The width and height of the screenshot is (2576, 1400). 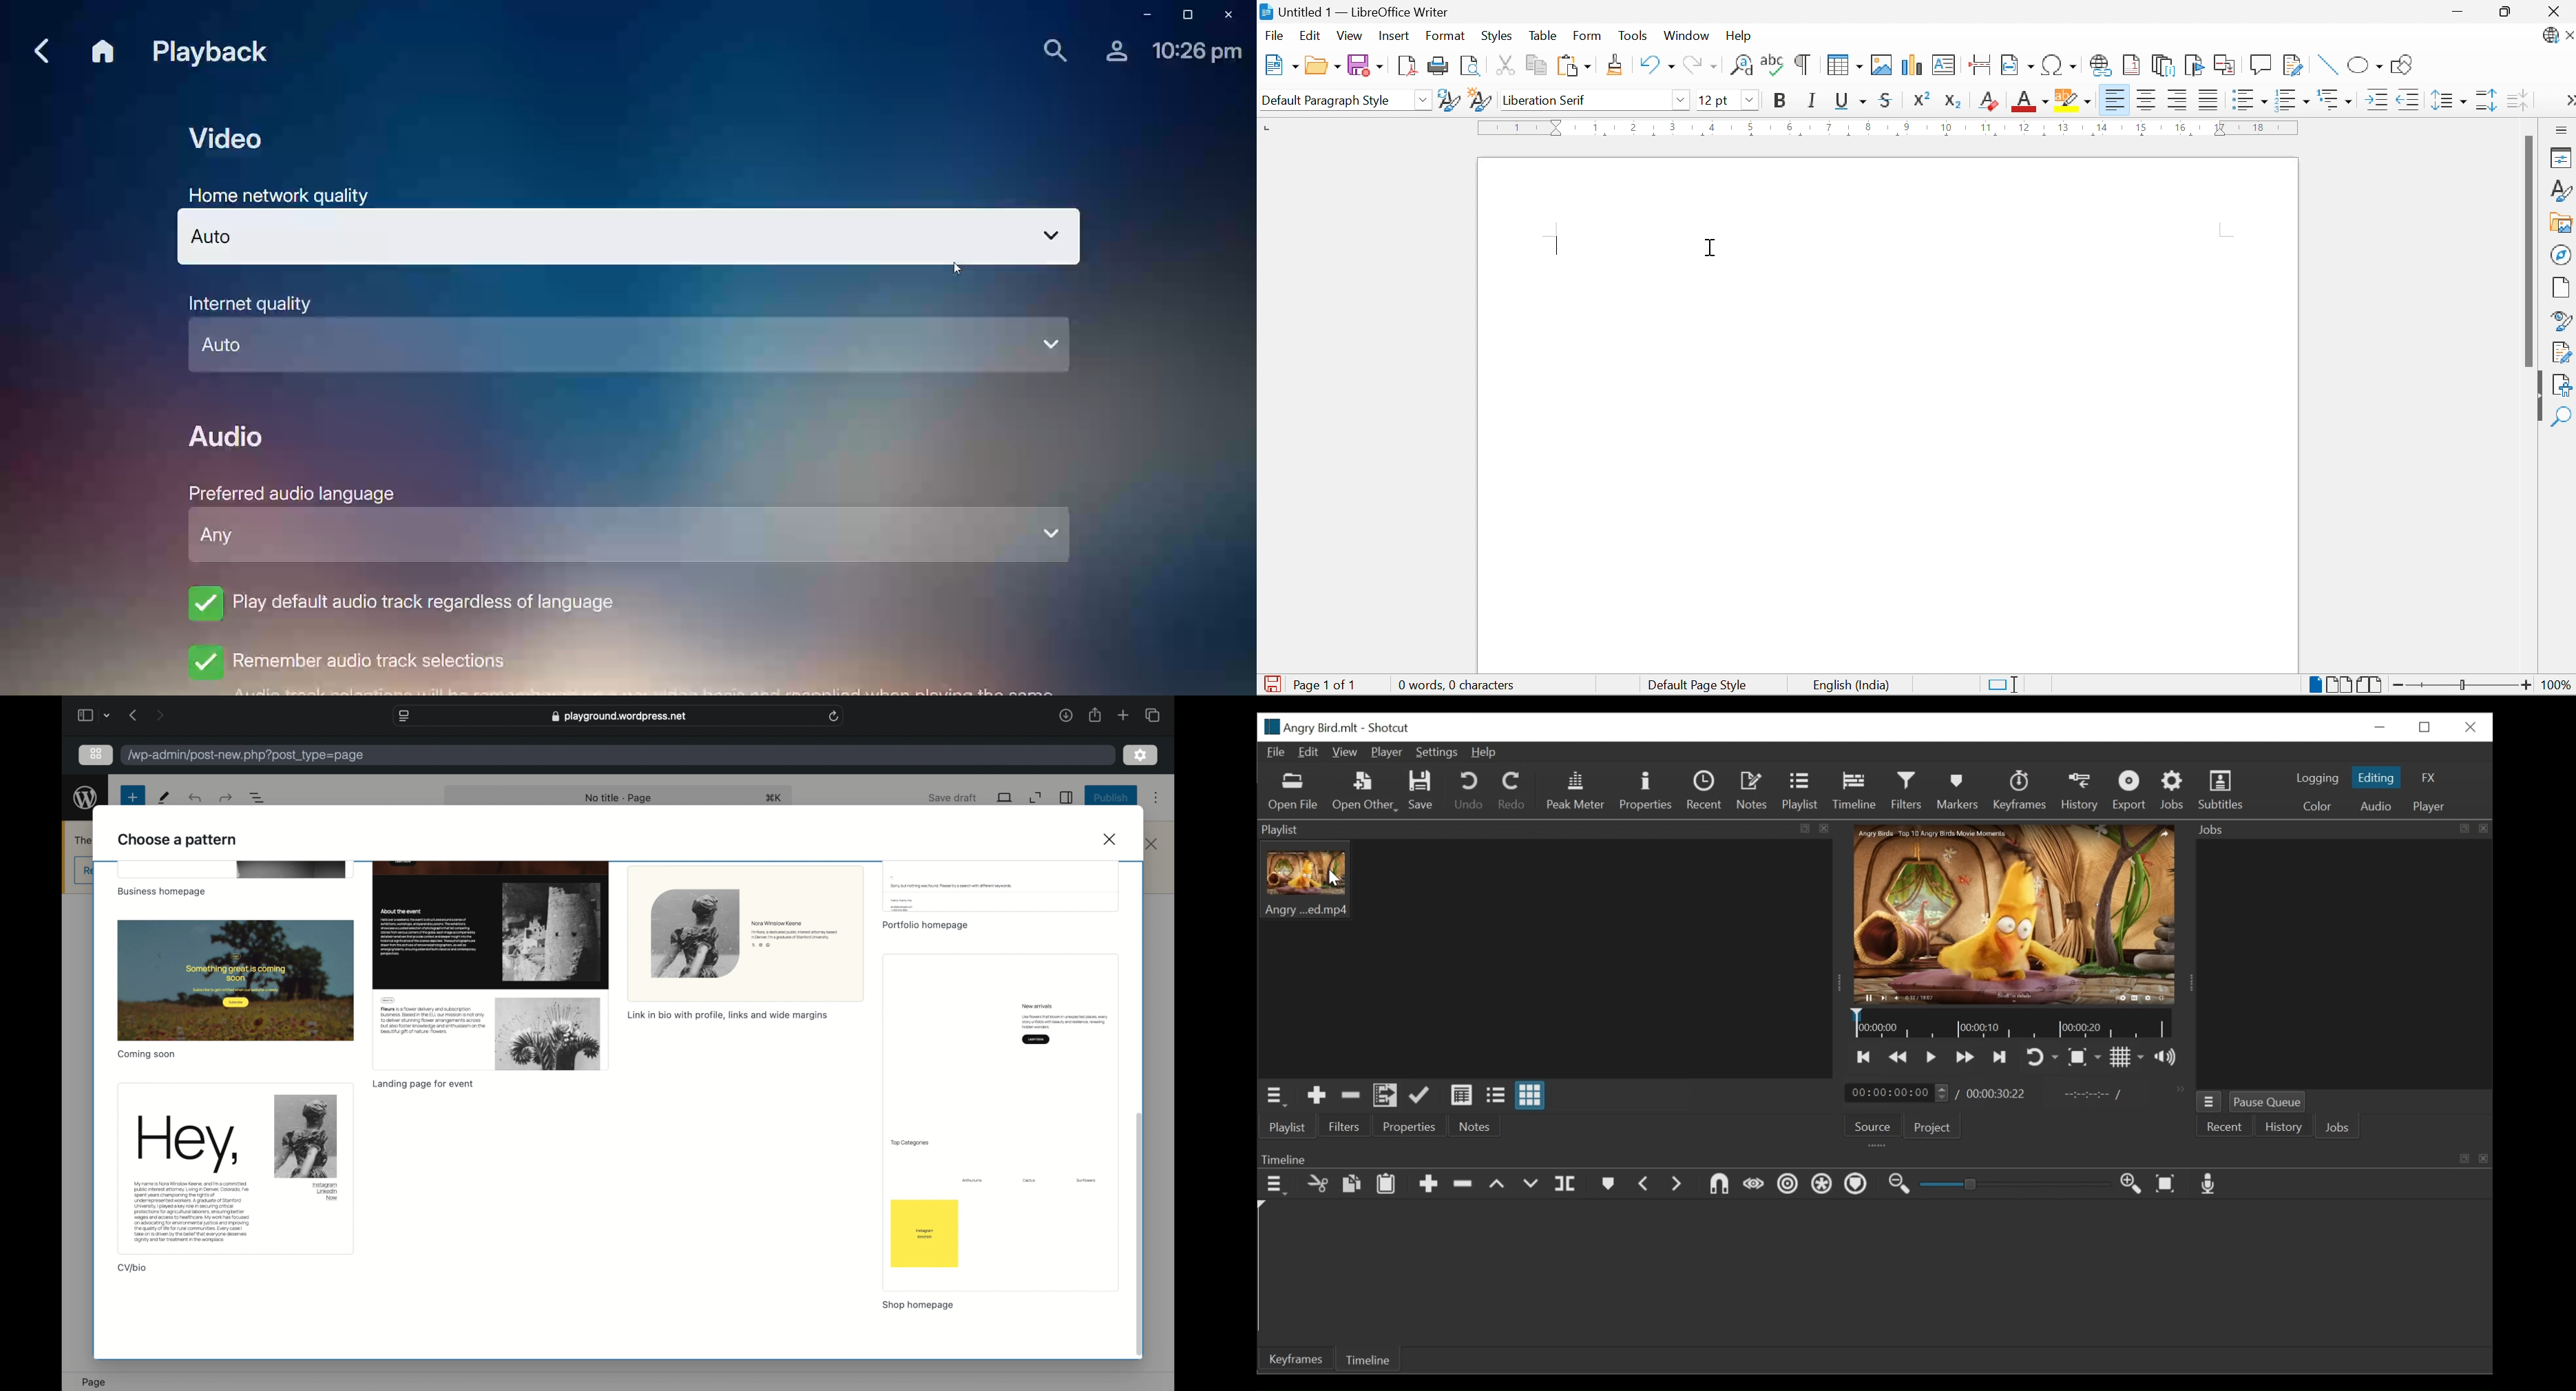 I want to click on Editing, so click(x=2376, y=777).